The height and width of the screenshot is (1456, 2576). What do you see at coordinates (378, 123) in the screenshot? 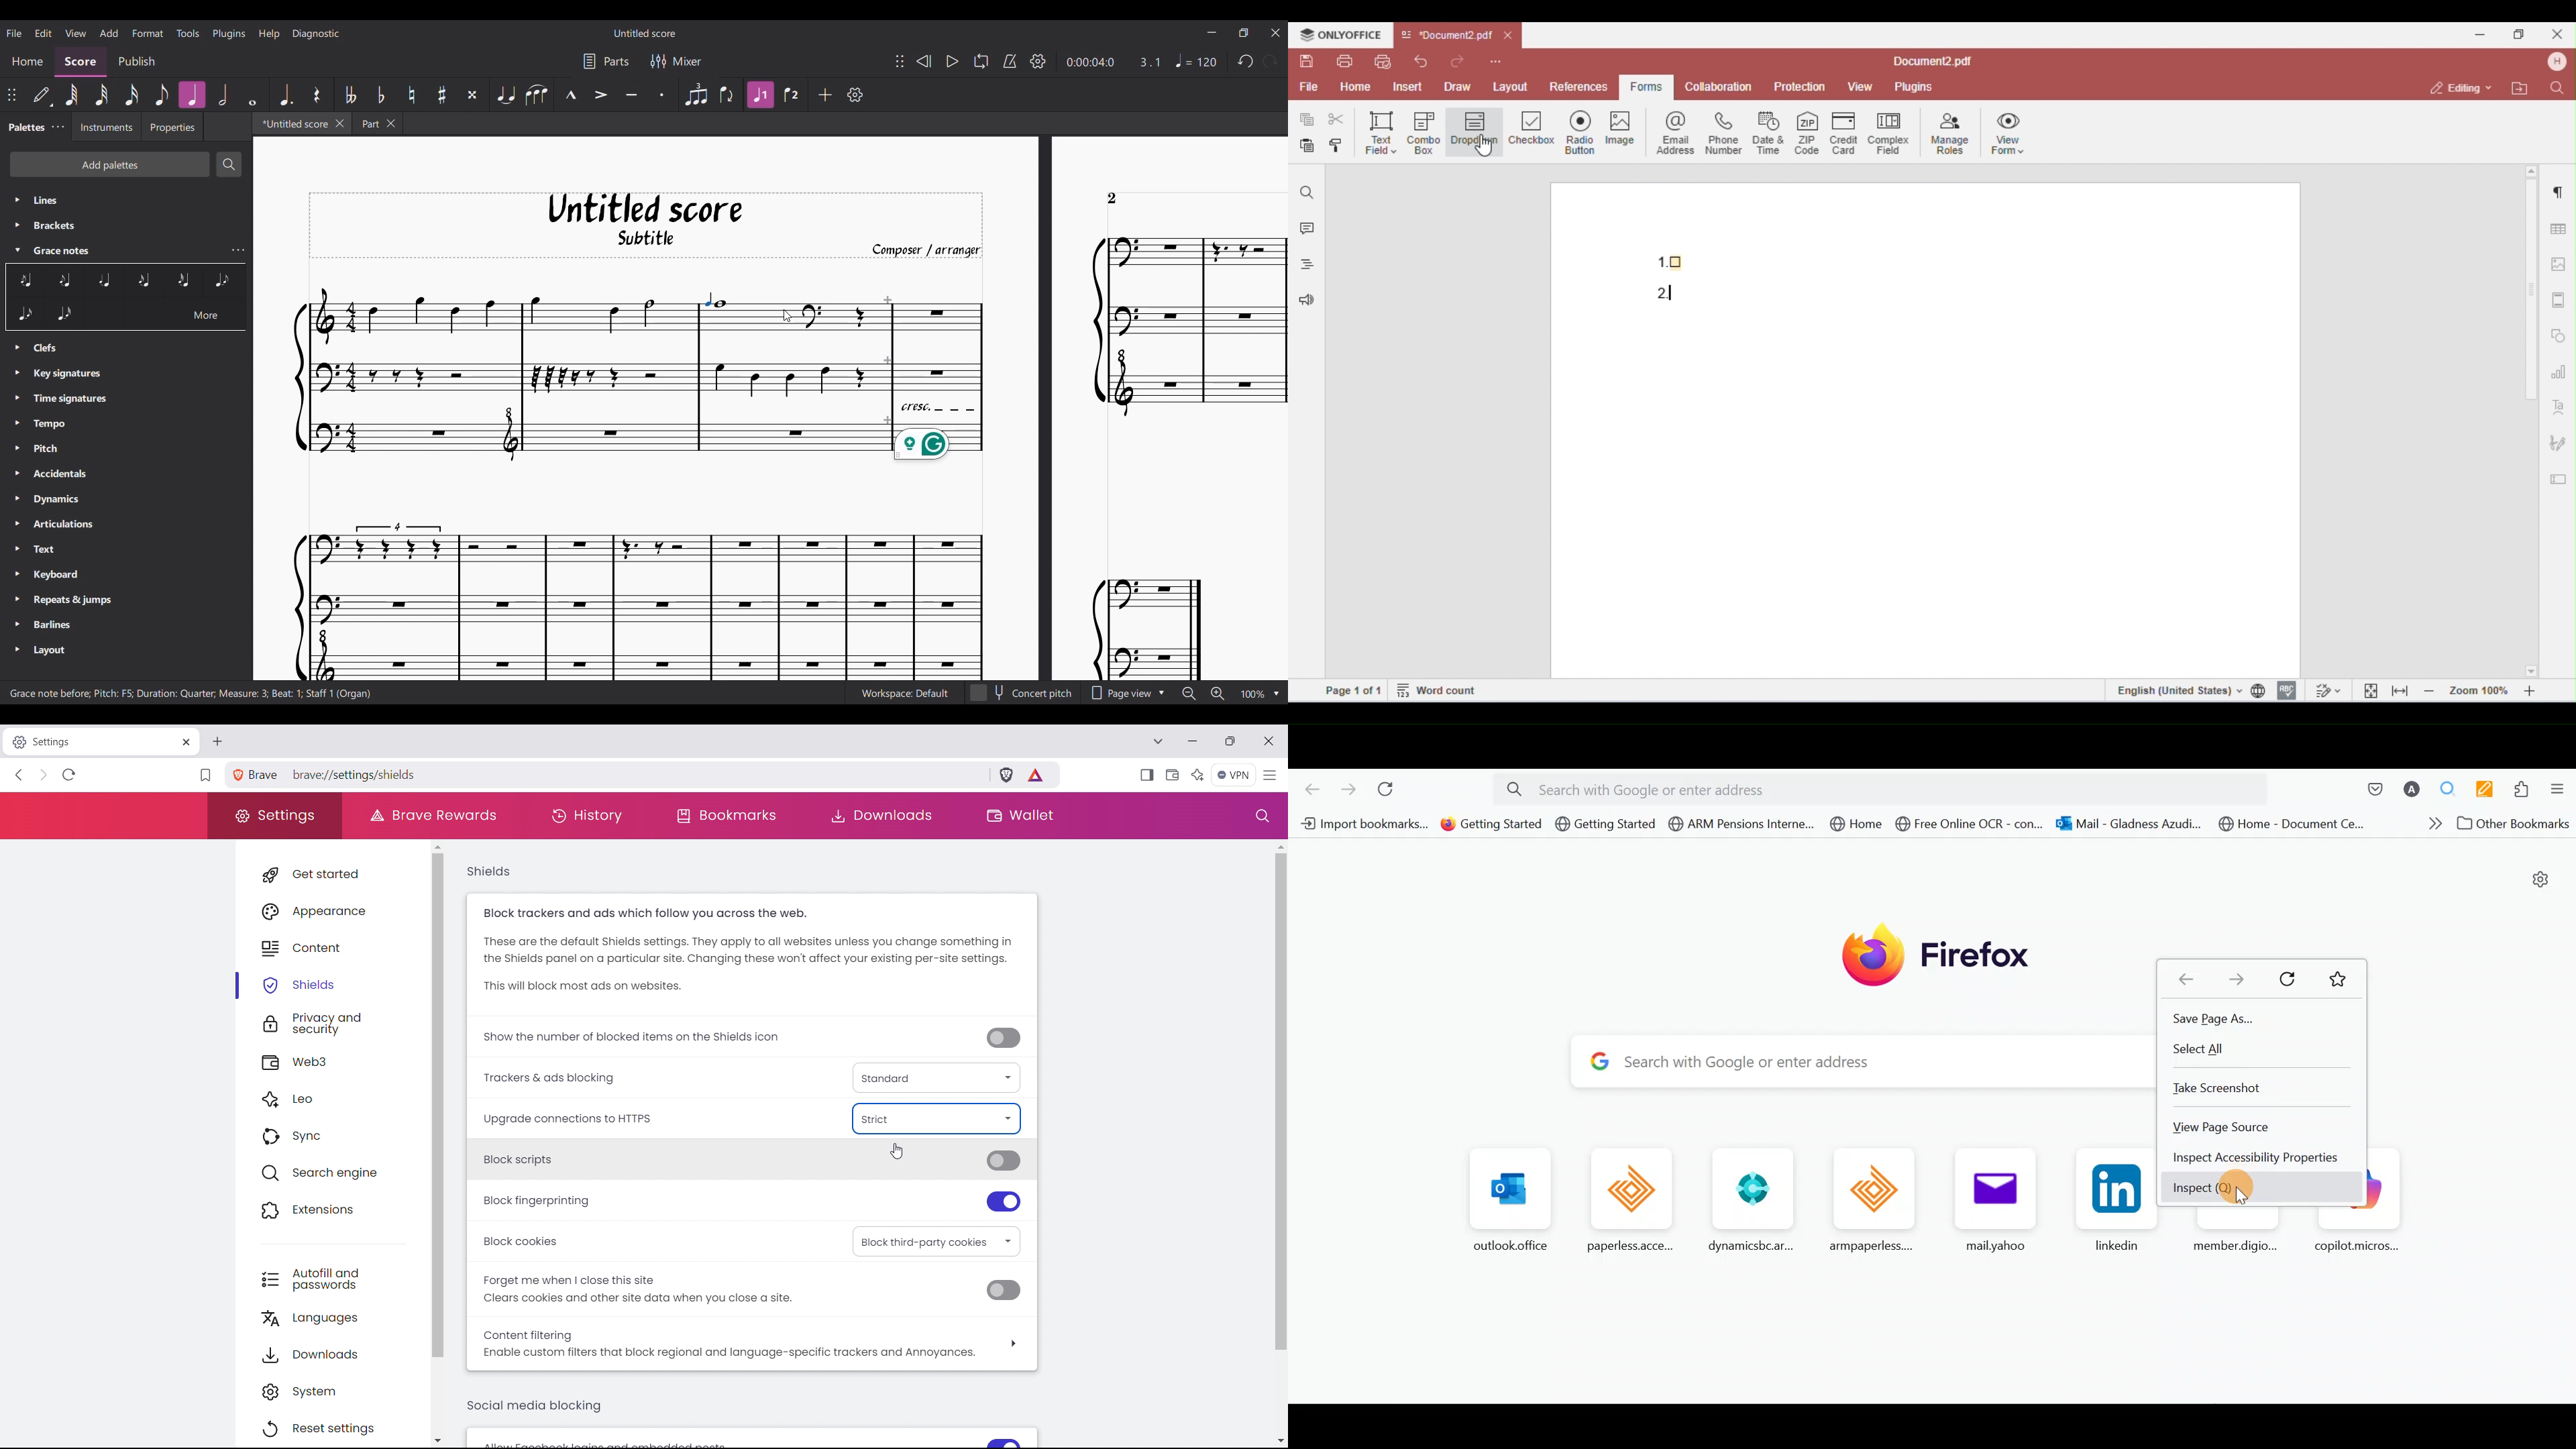
I see `Earlier tab` at bounding box center [378, 123].